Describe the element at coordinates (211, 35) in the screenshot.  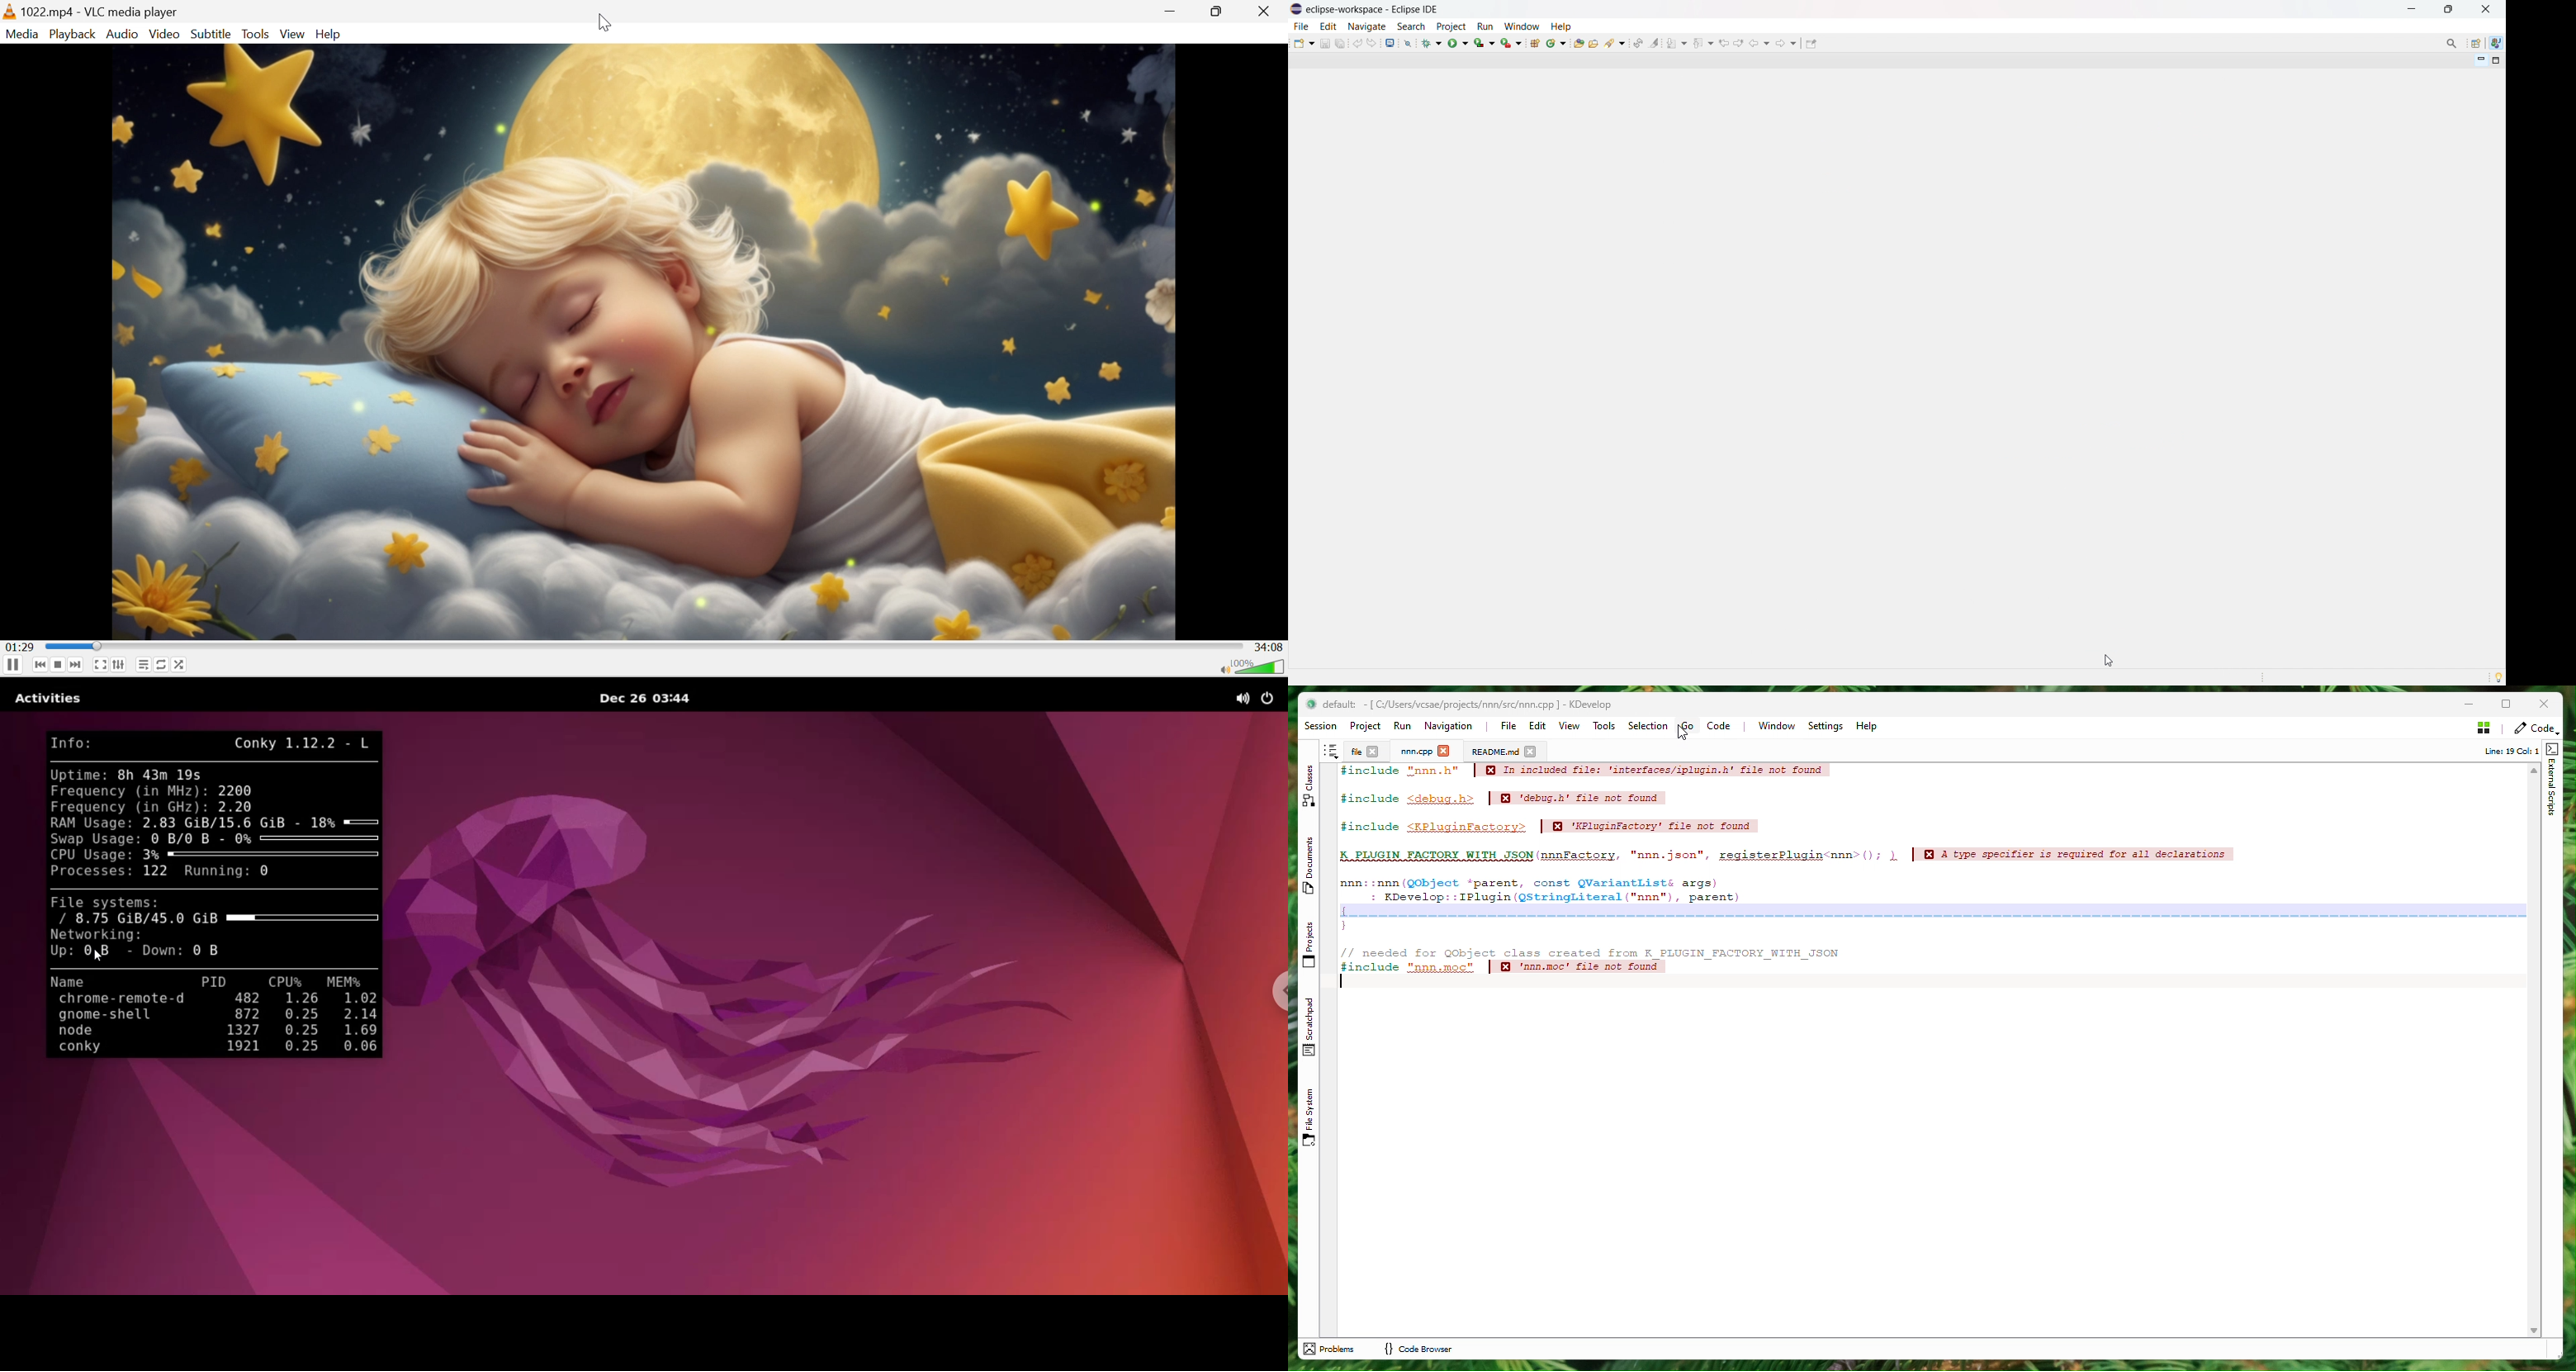
I see `Subtitle` at that location.